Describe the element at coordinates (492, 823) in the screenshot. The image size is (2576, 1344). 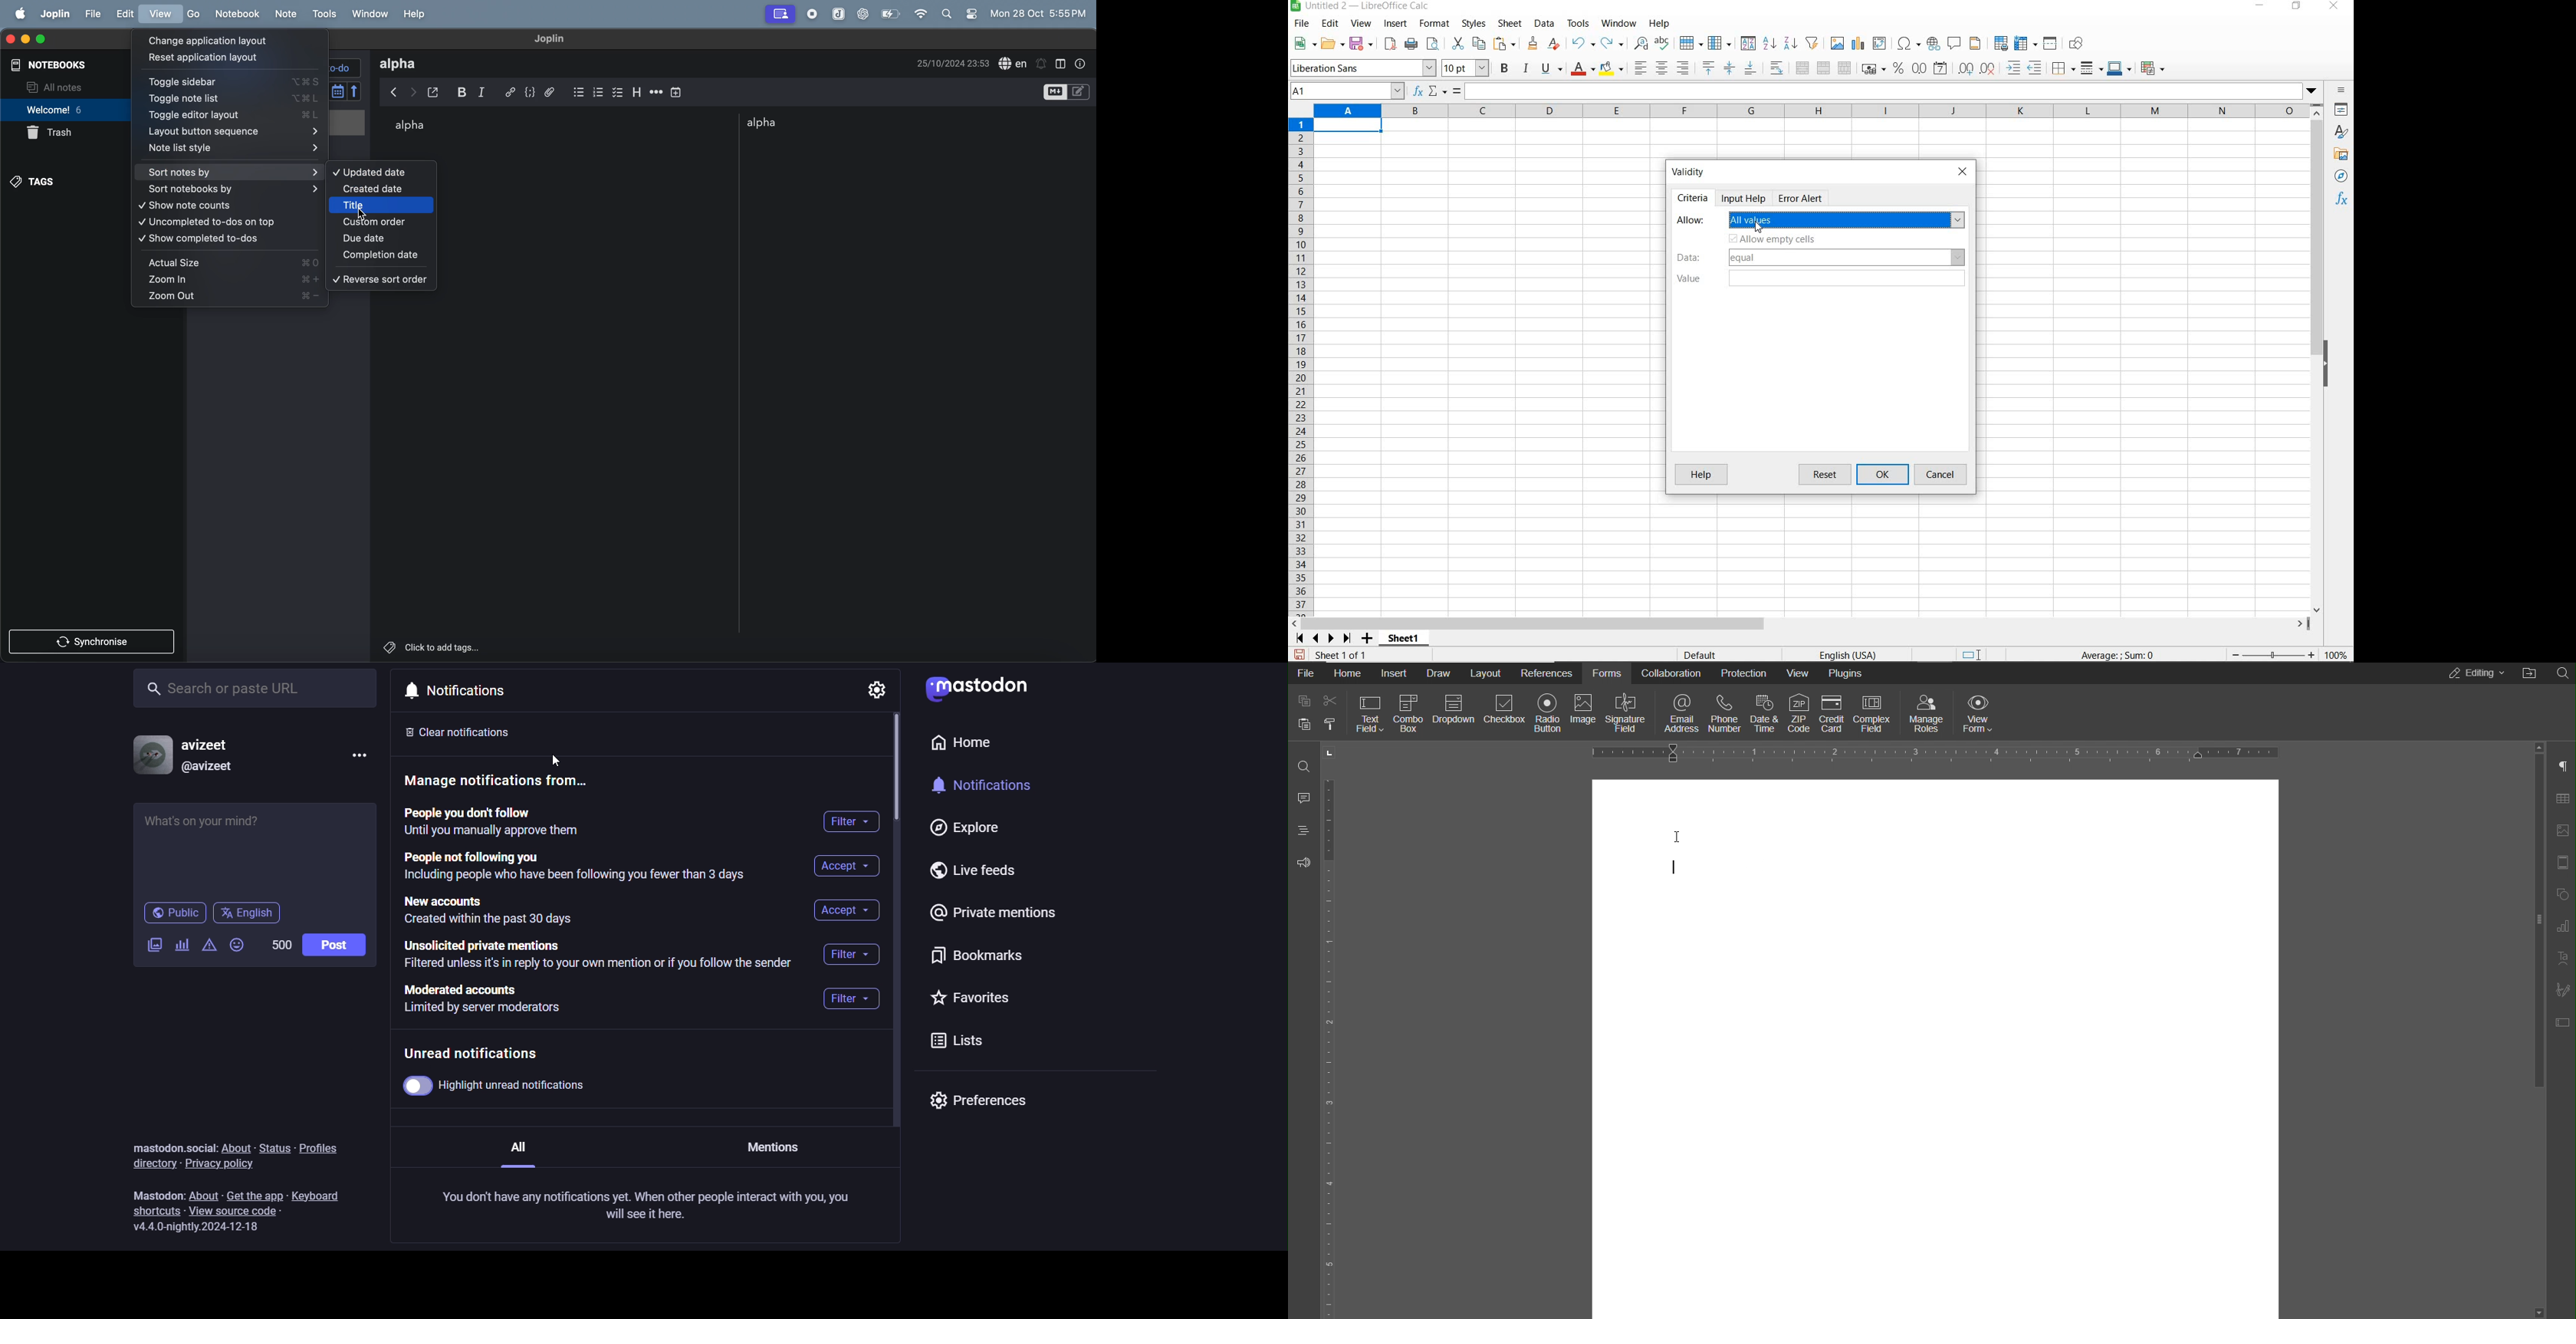
I see `people you dont follow` at that location.